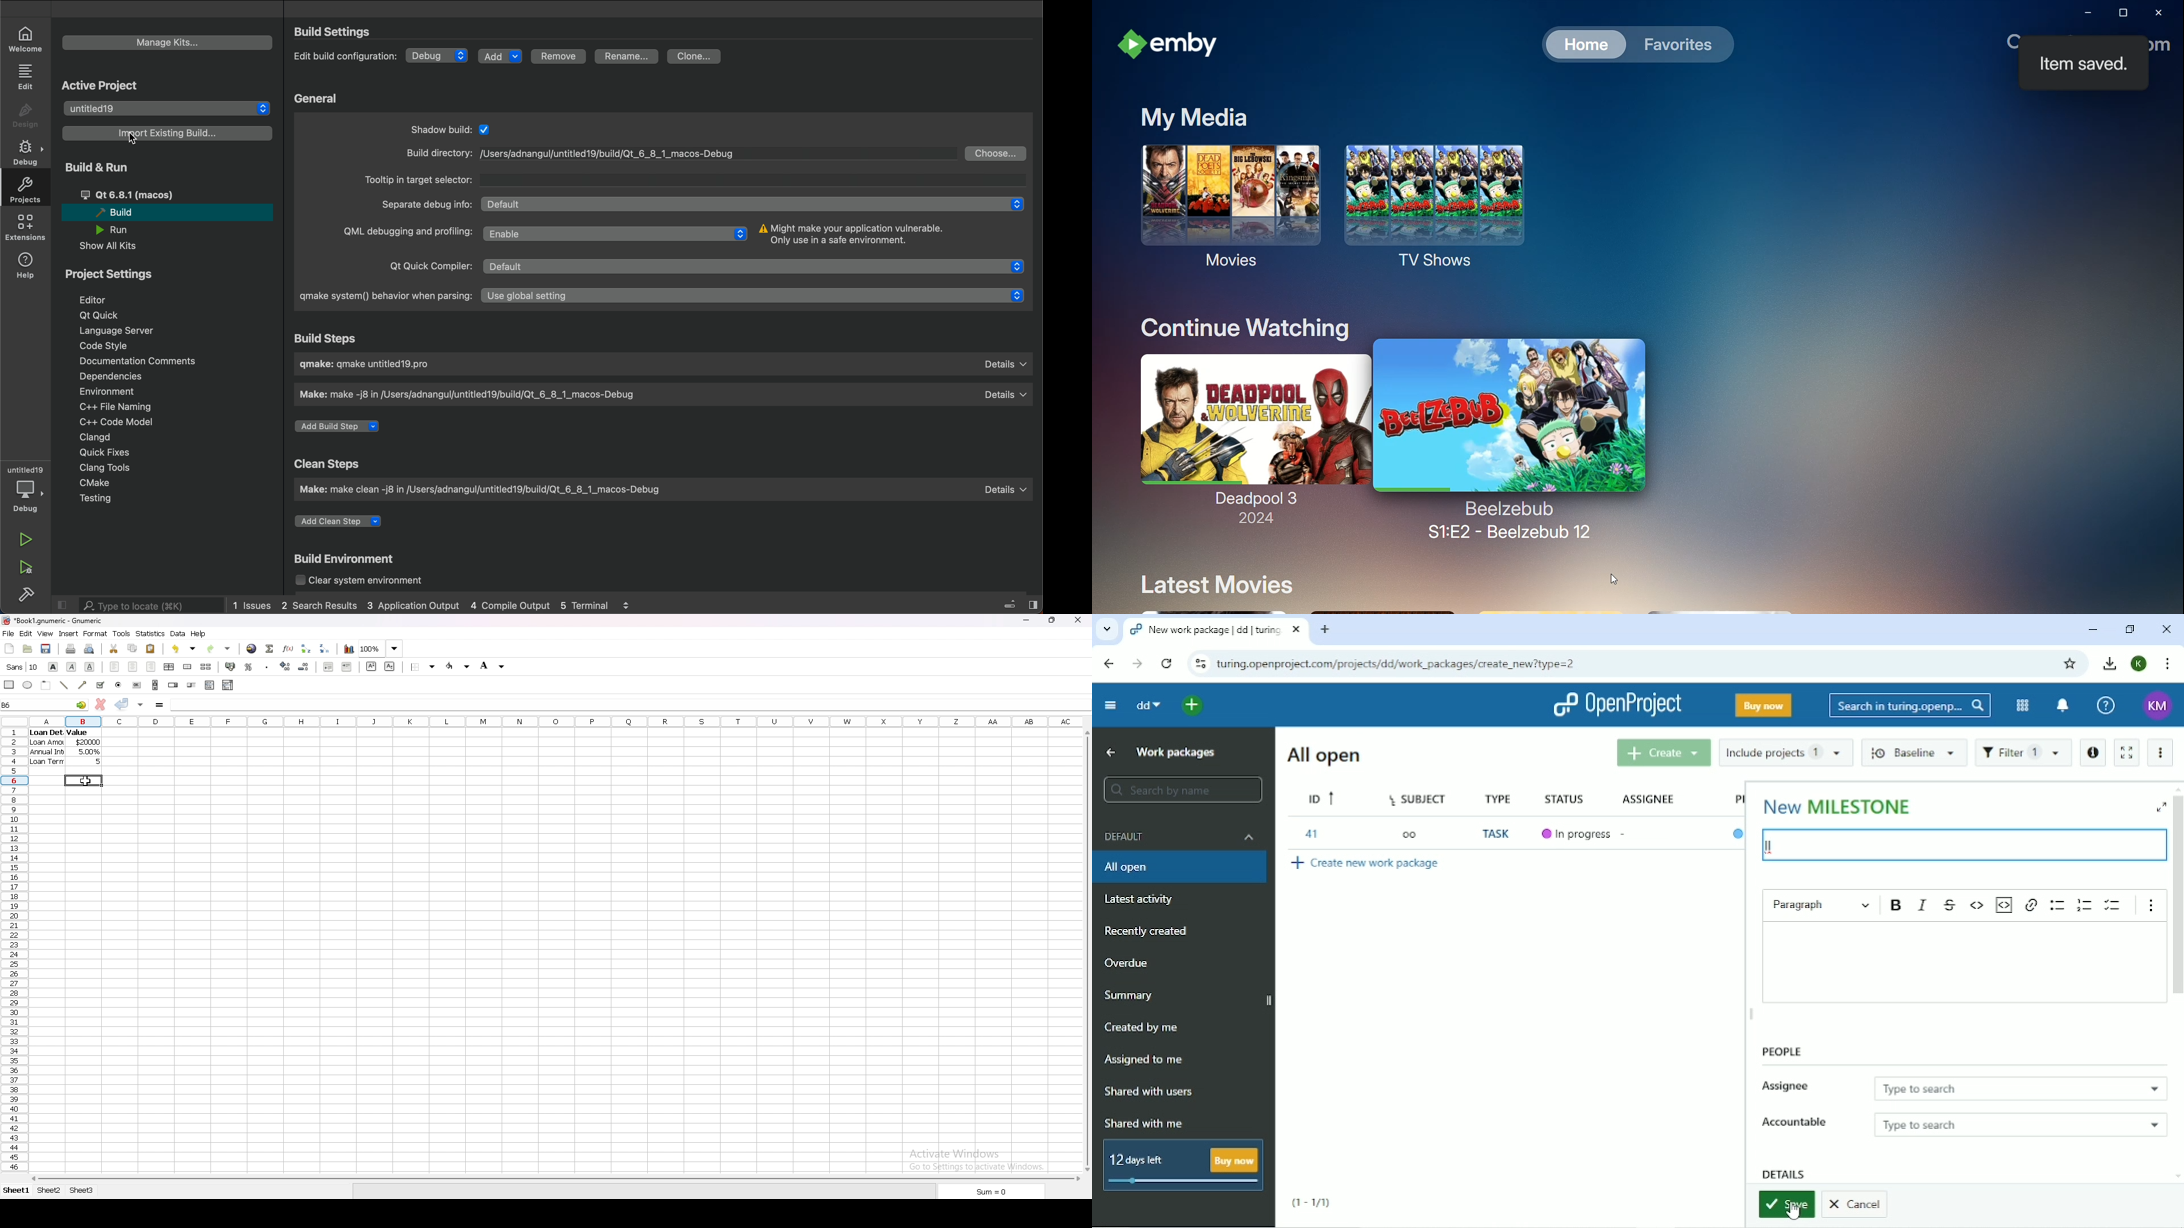  I want to click on undo, so click(184, 649).